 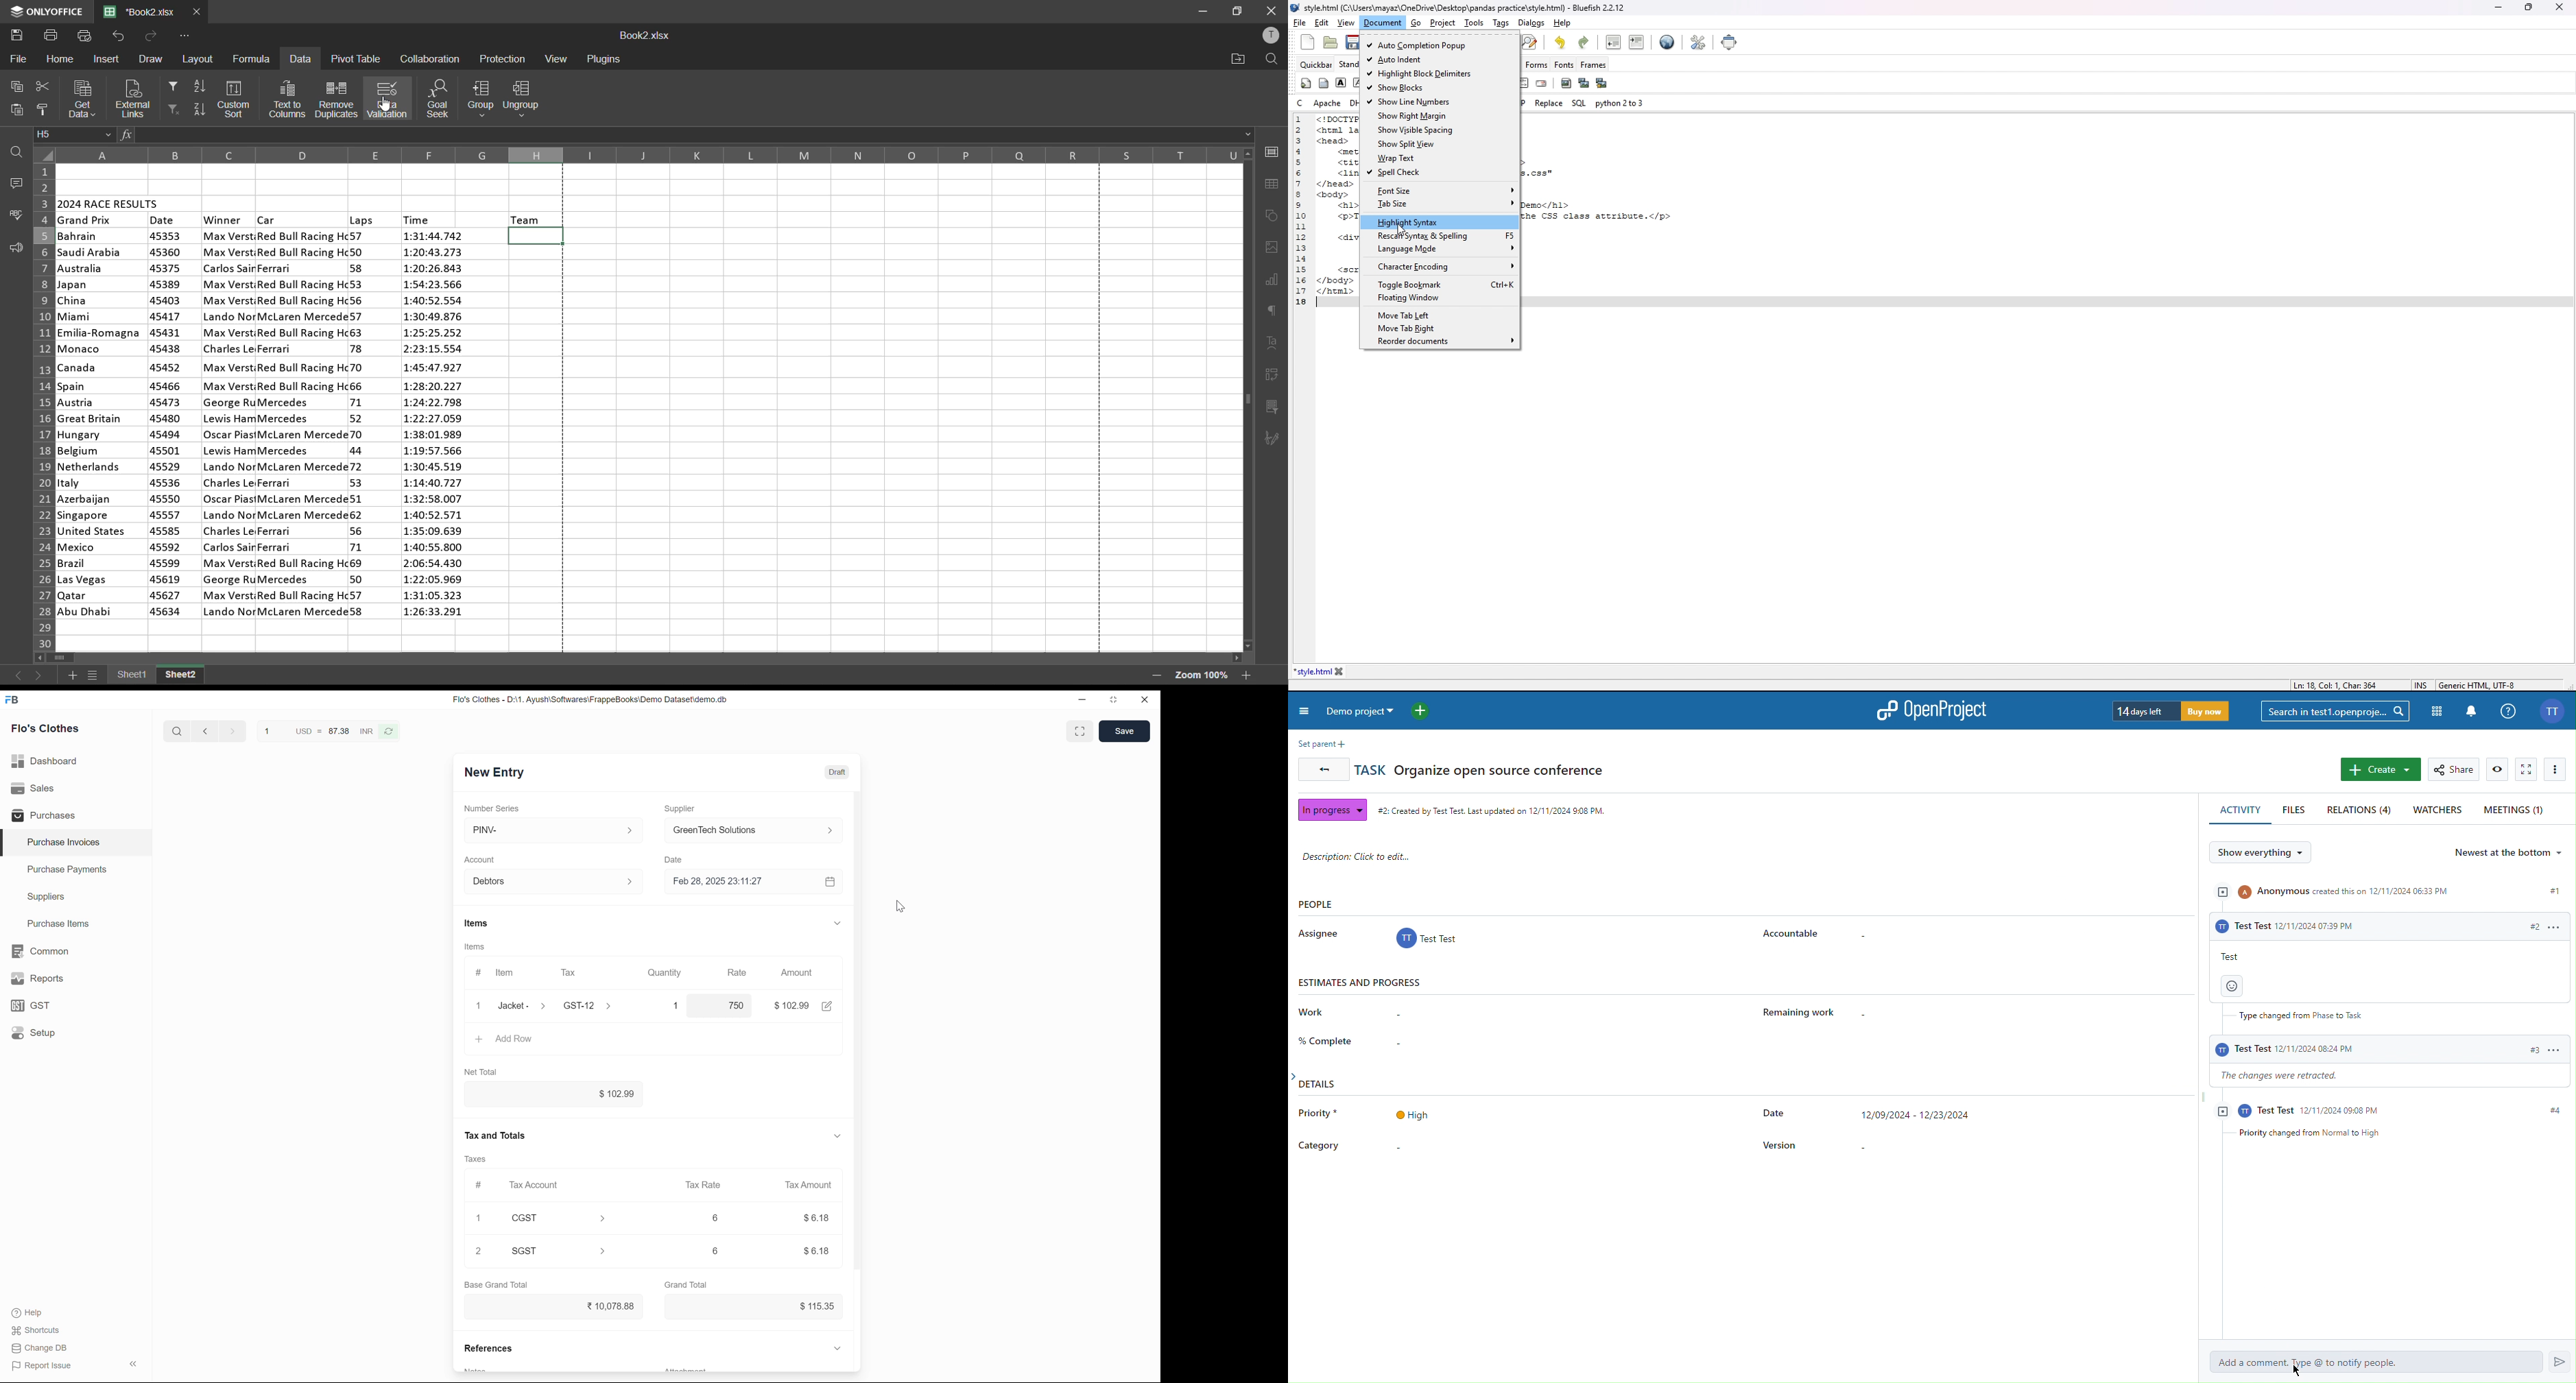 What do you see at coordinates (1529, 42) in the screenshot?
I see `advanced find and replace` at bounding box center [1529, 42].